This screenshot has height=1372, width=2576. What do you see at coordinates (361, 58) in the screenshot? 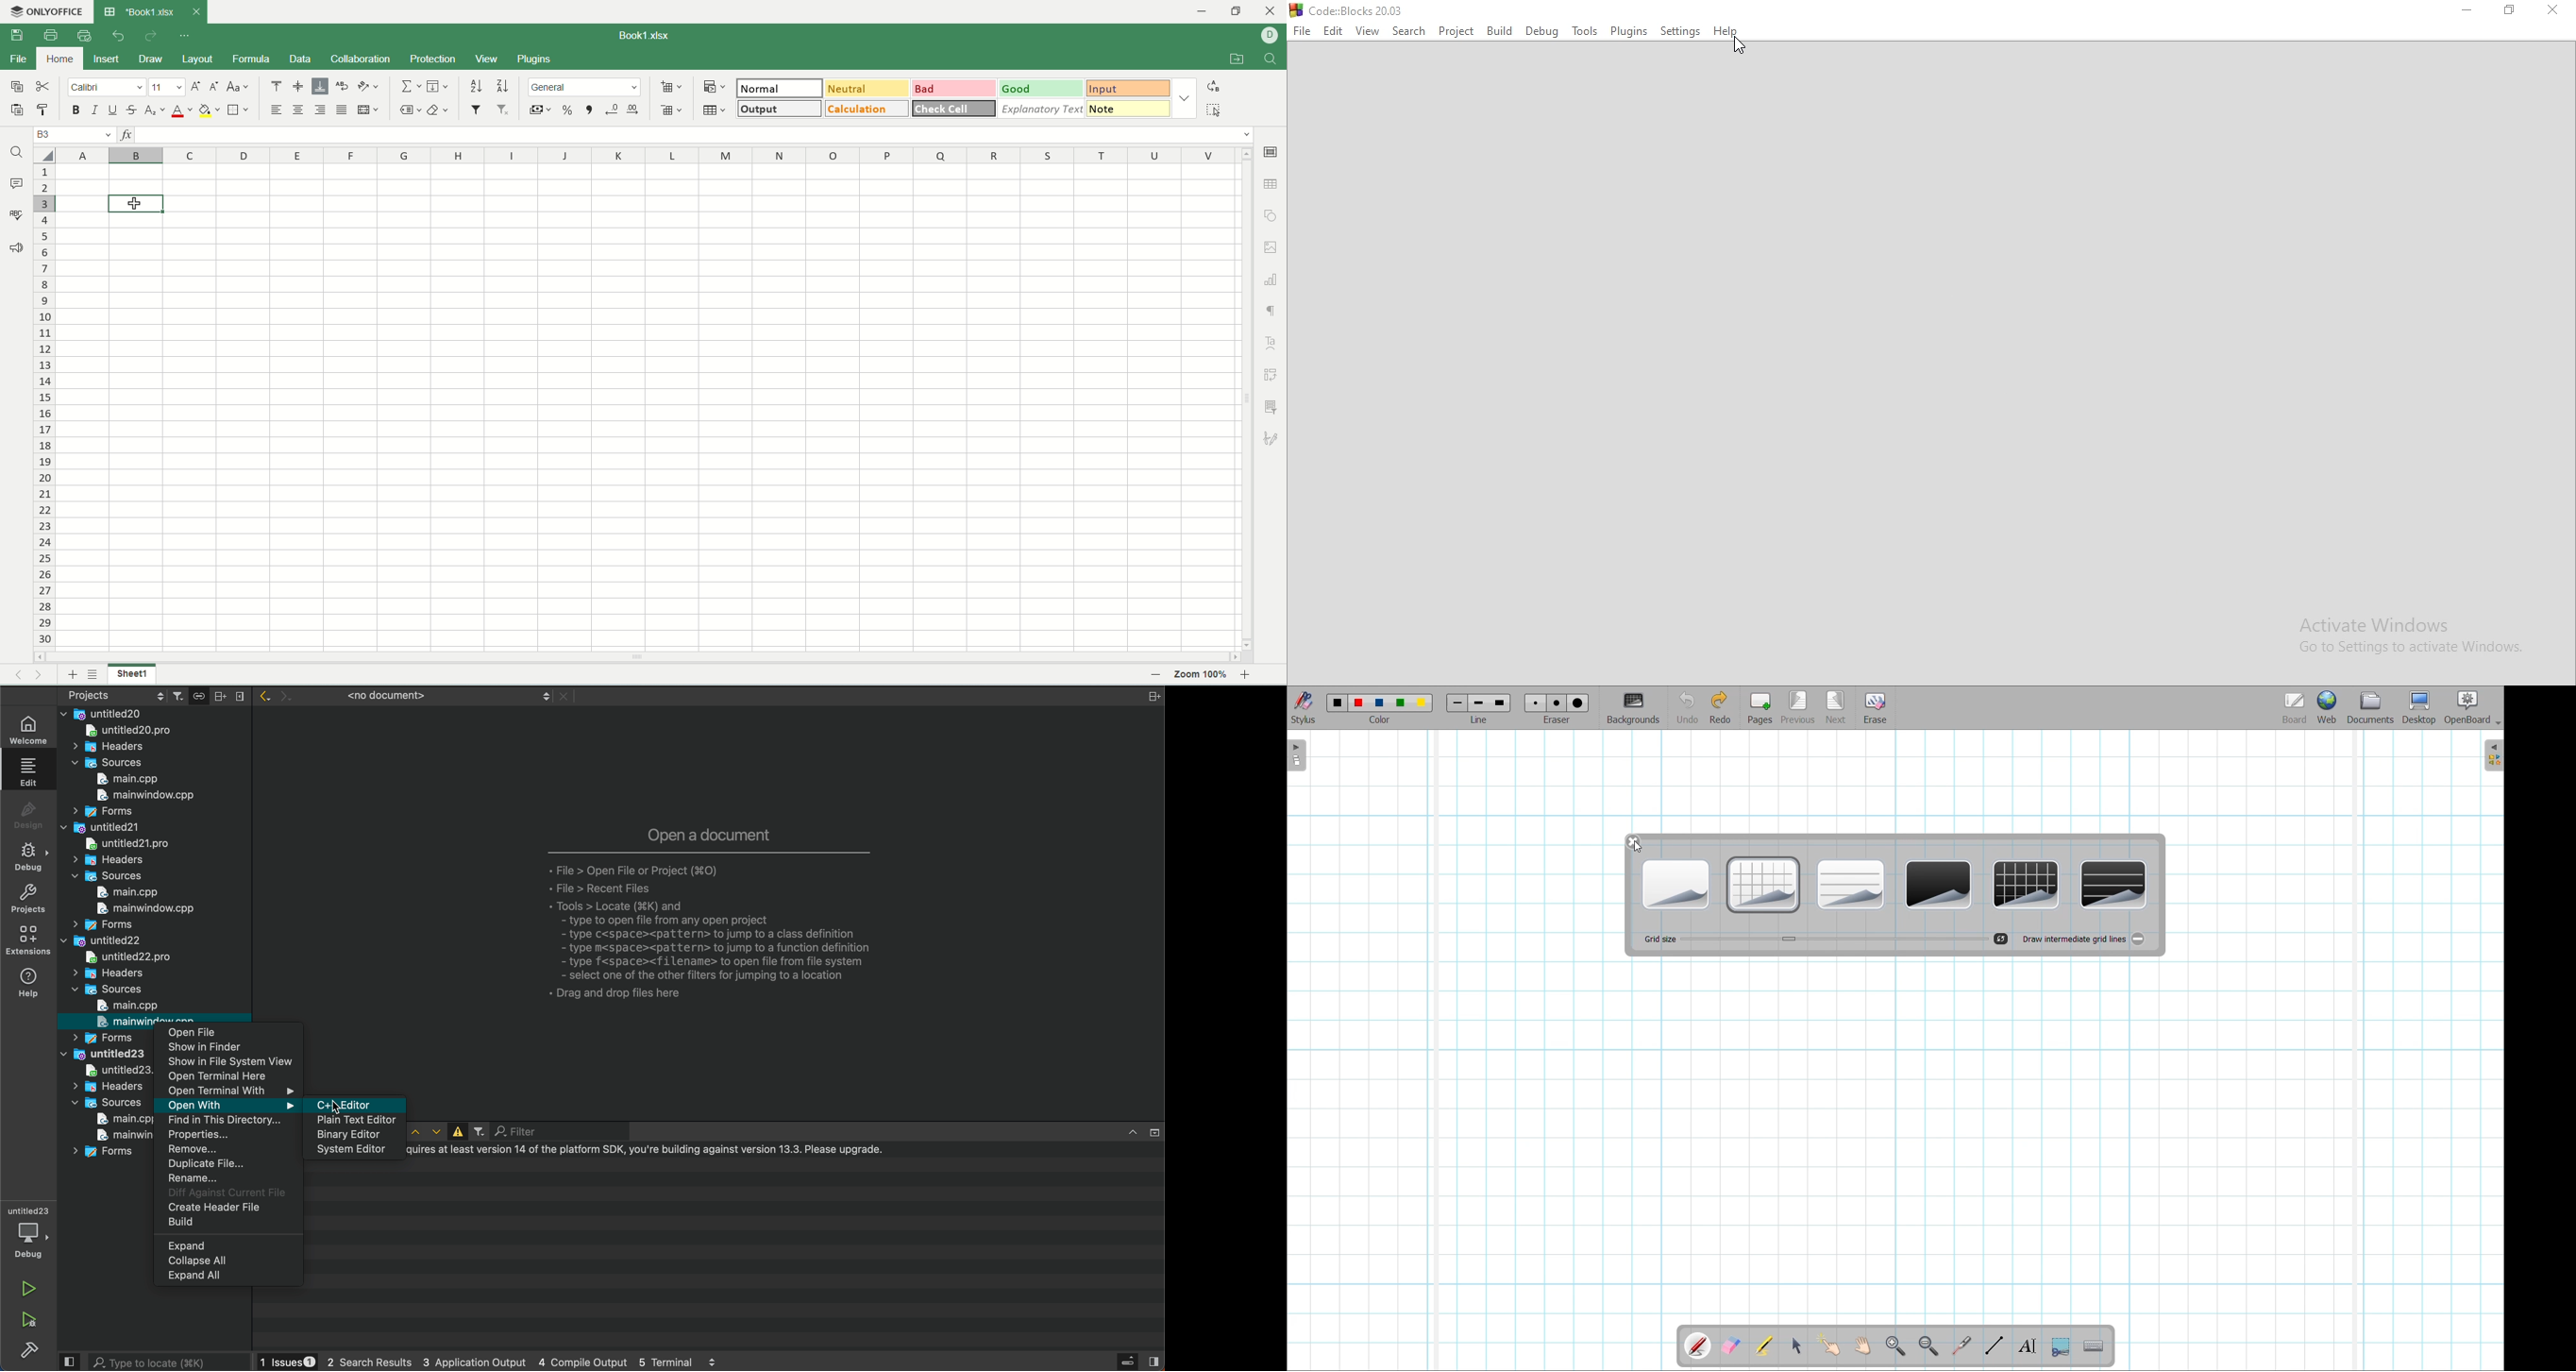
I see `collaboration` at bounding box center [361, 58].